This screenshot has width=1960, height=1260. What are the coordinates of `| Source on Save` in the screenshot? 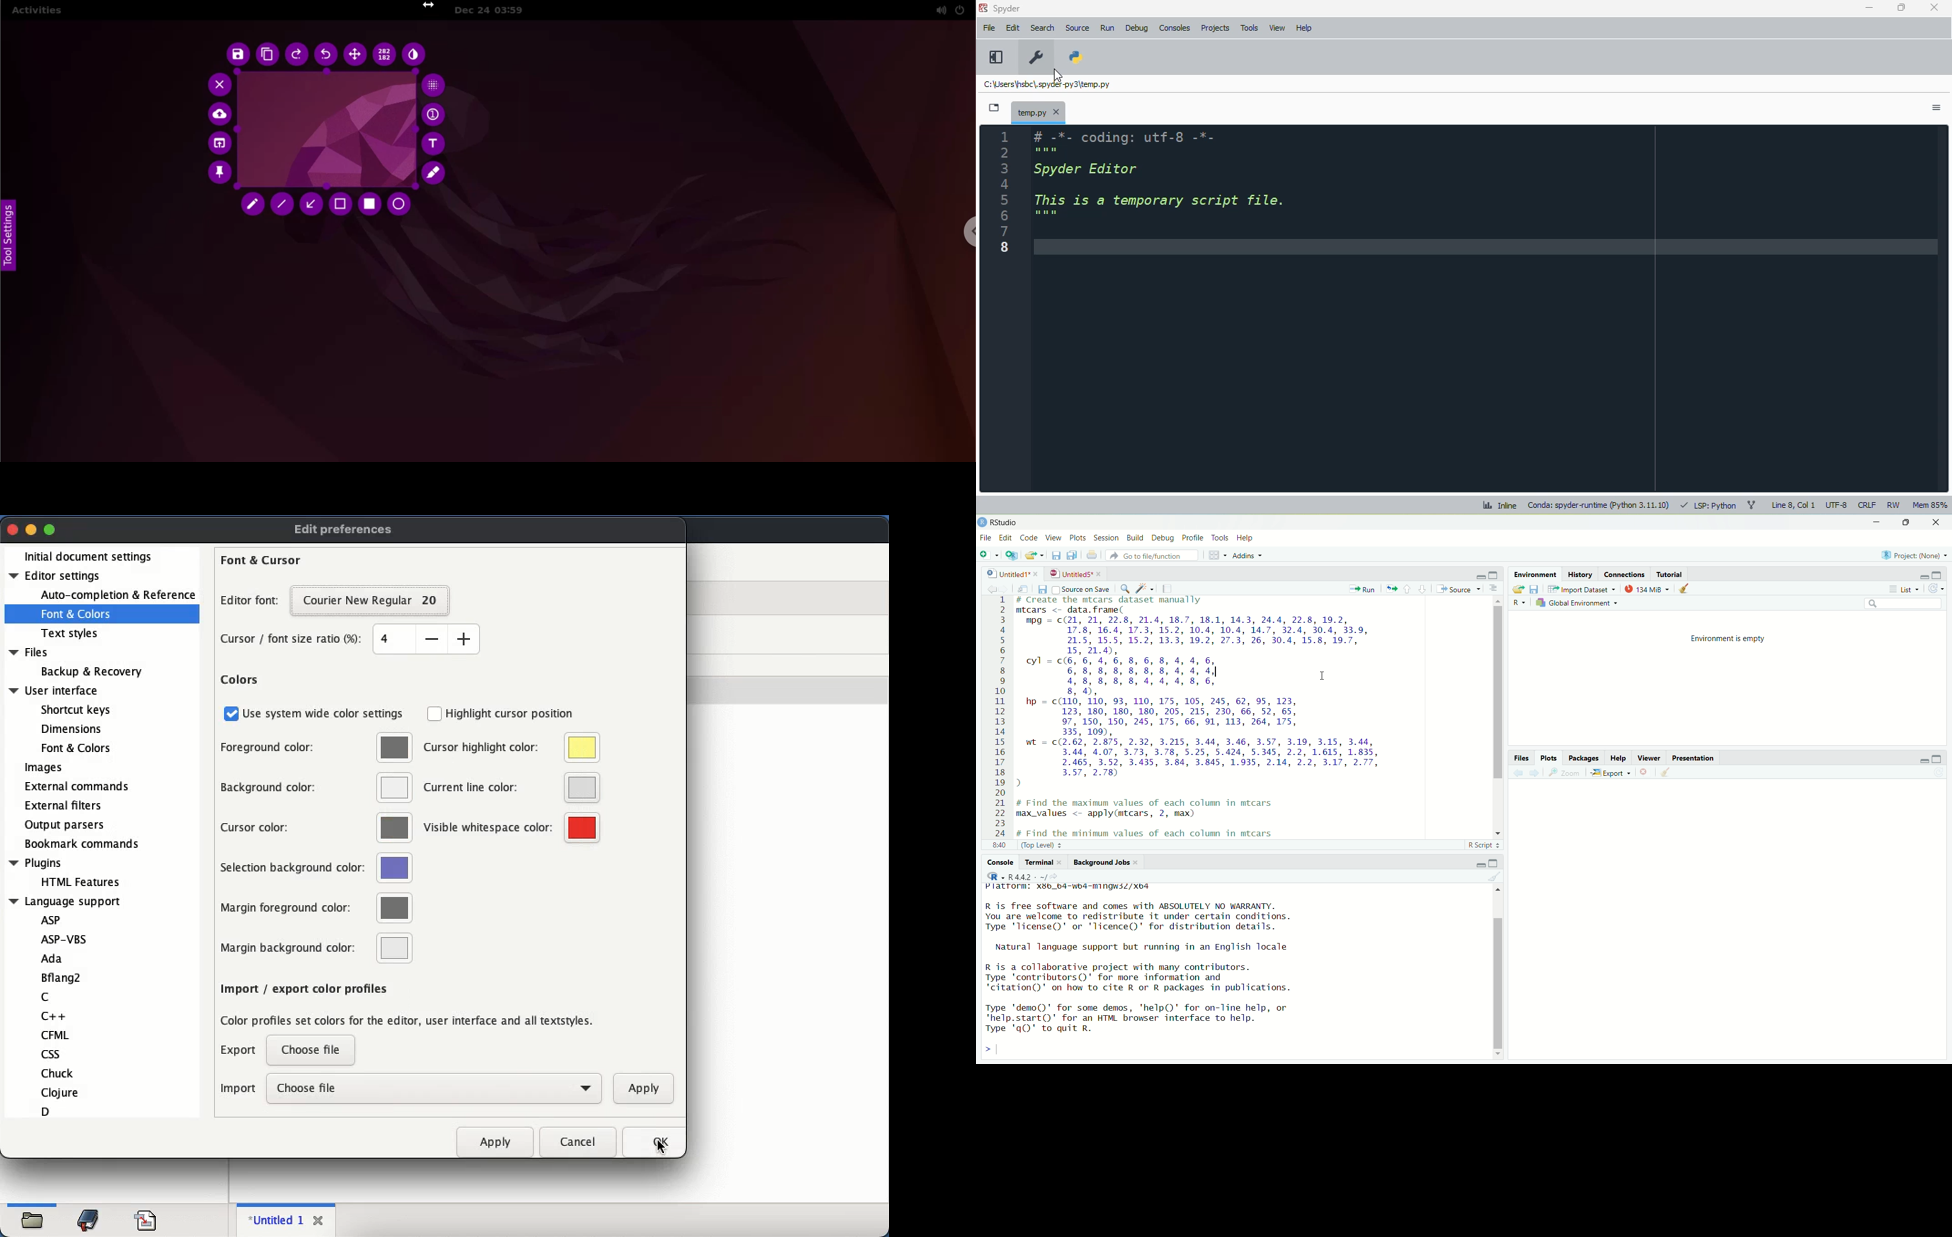 It's located at (1081, 589).